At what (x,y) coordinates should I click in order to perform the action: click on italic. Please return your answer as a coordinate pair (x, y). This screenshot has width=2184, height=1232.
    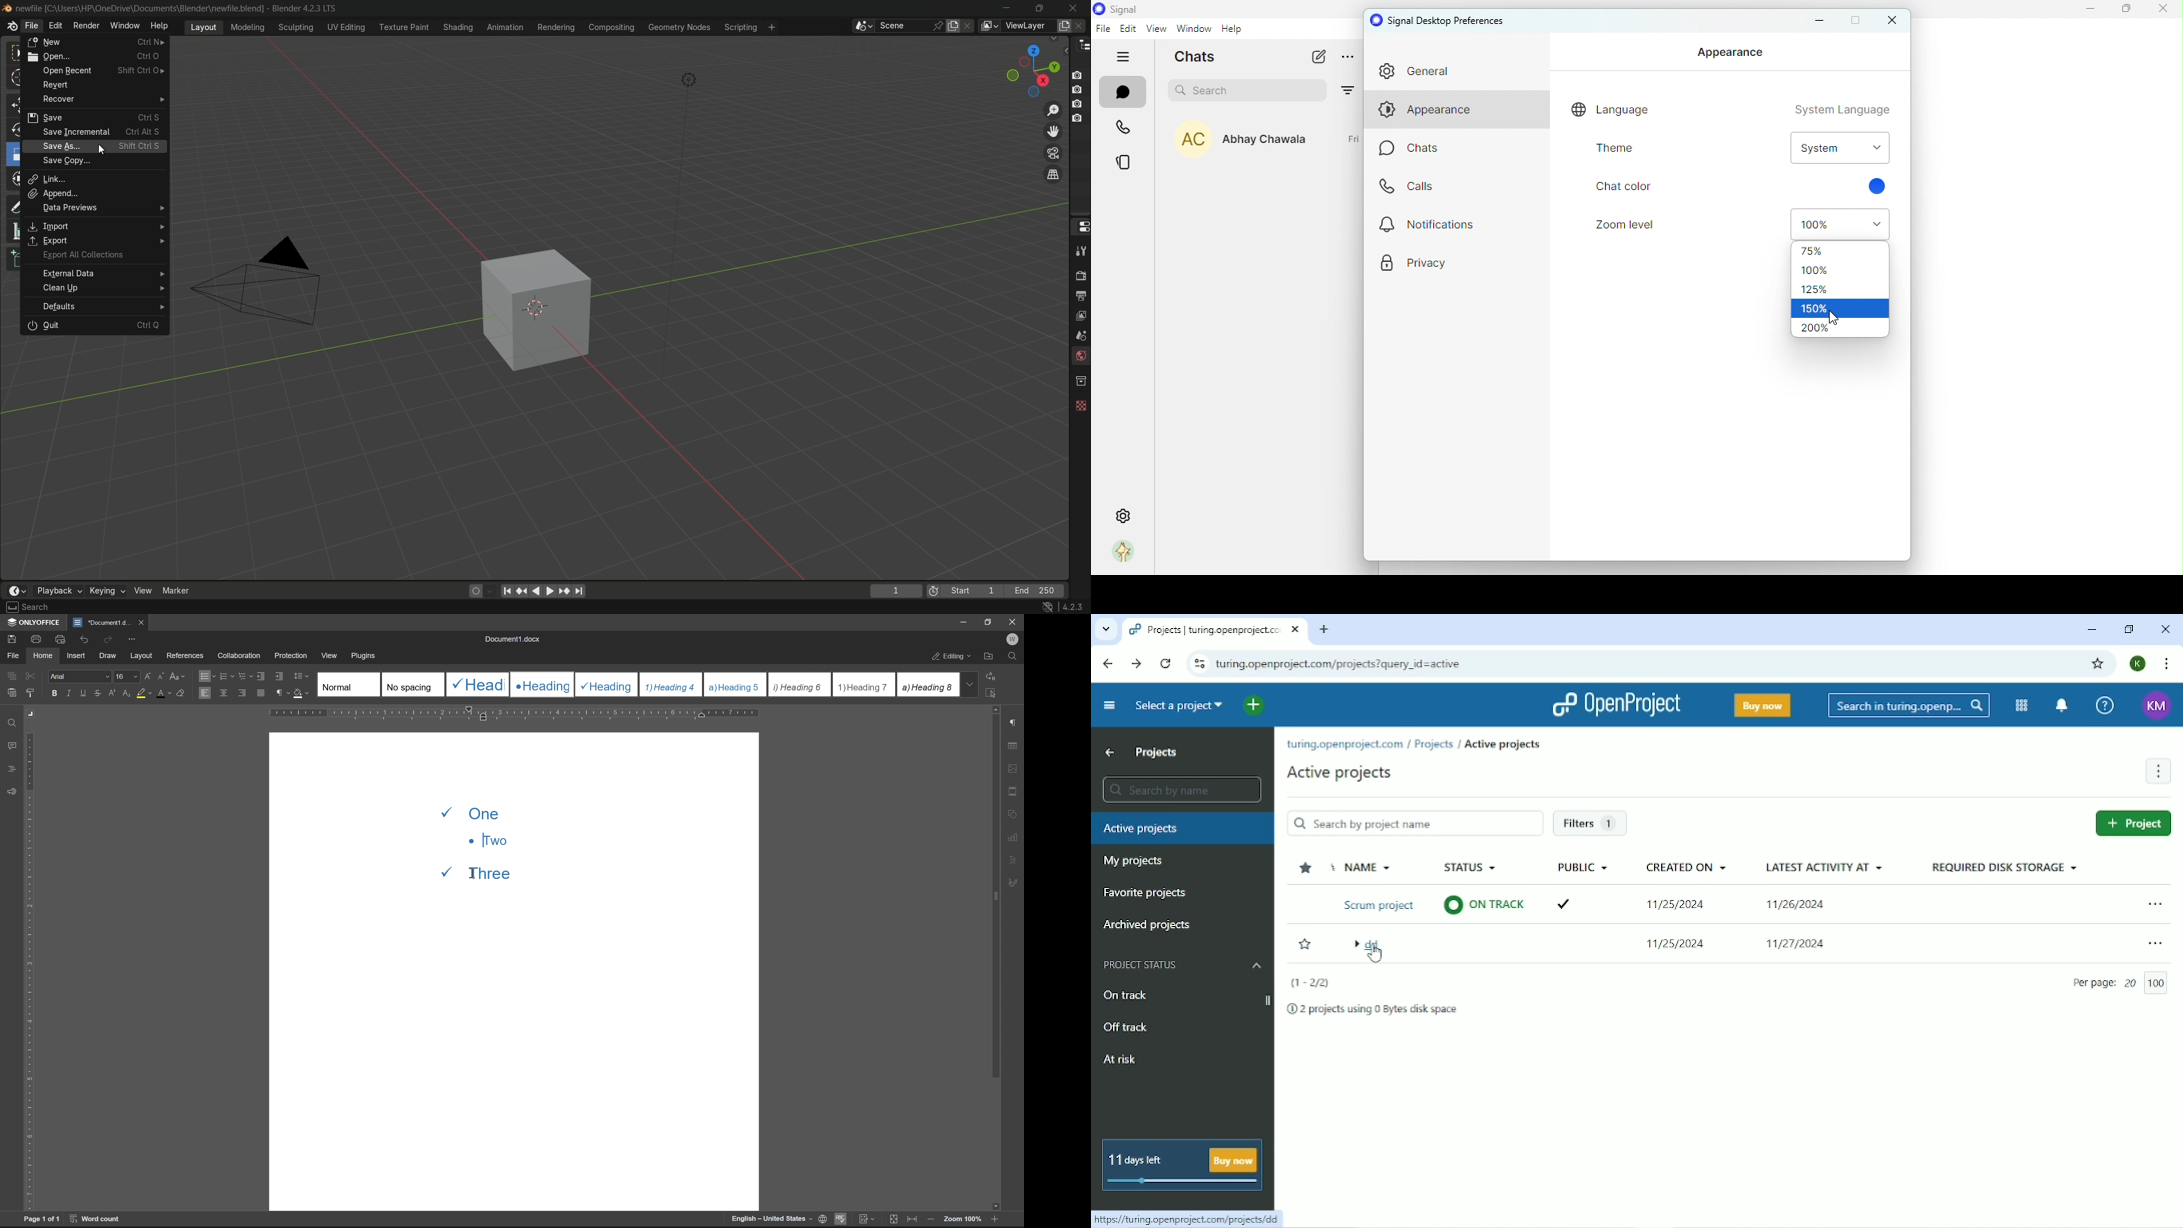
    Looking at the image, I should click on (70, 692).